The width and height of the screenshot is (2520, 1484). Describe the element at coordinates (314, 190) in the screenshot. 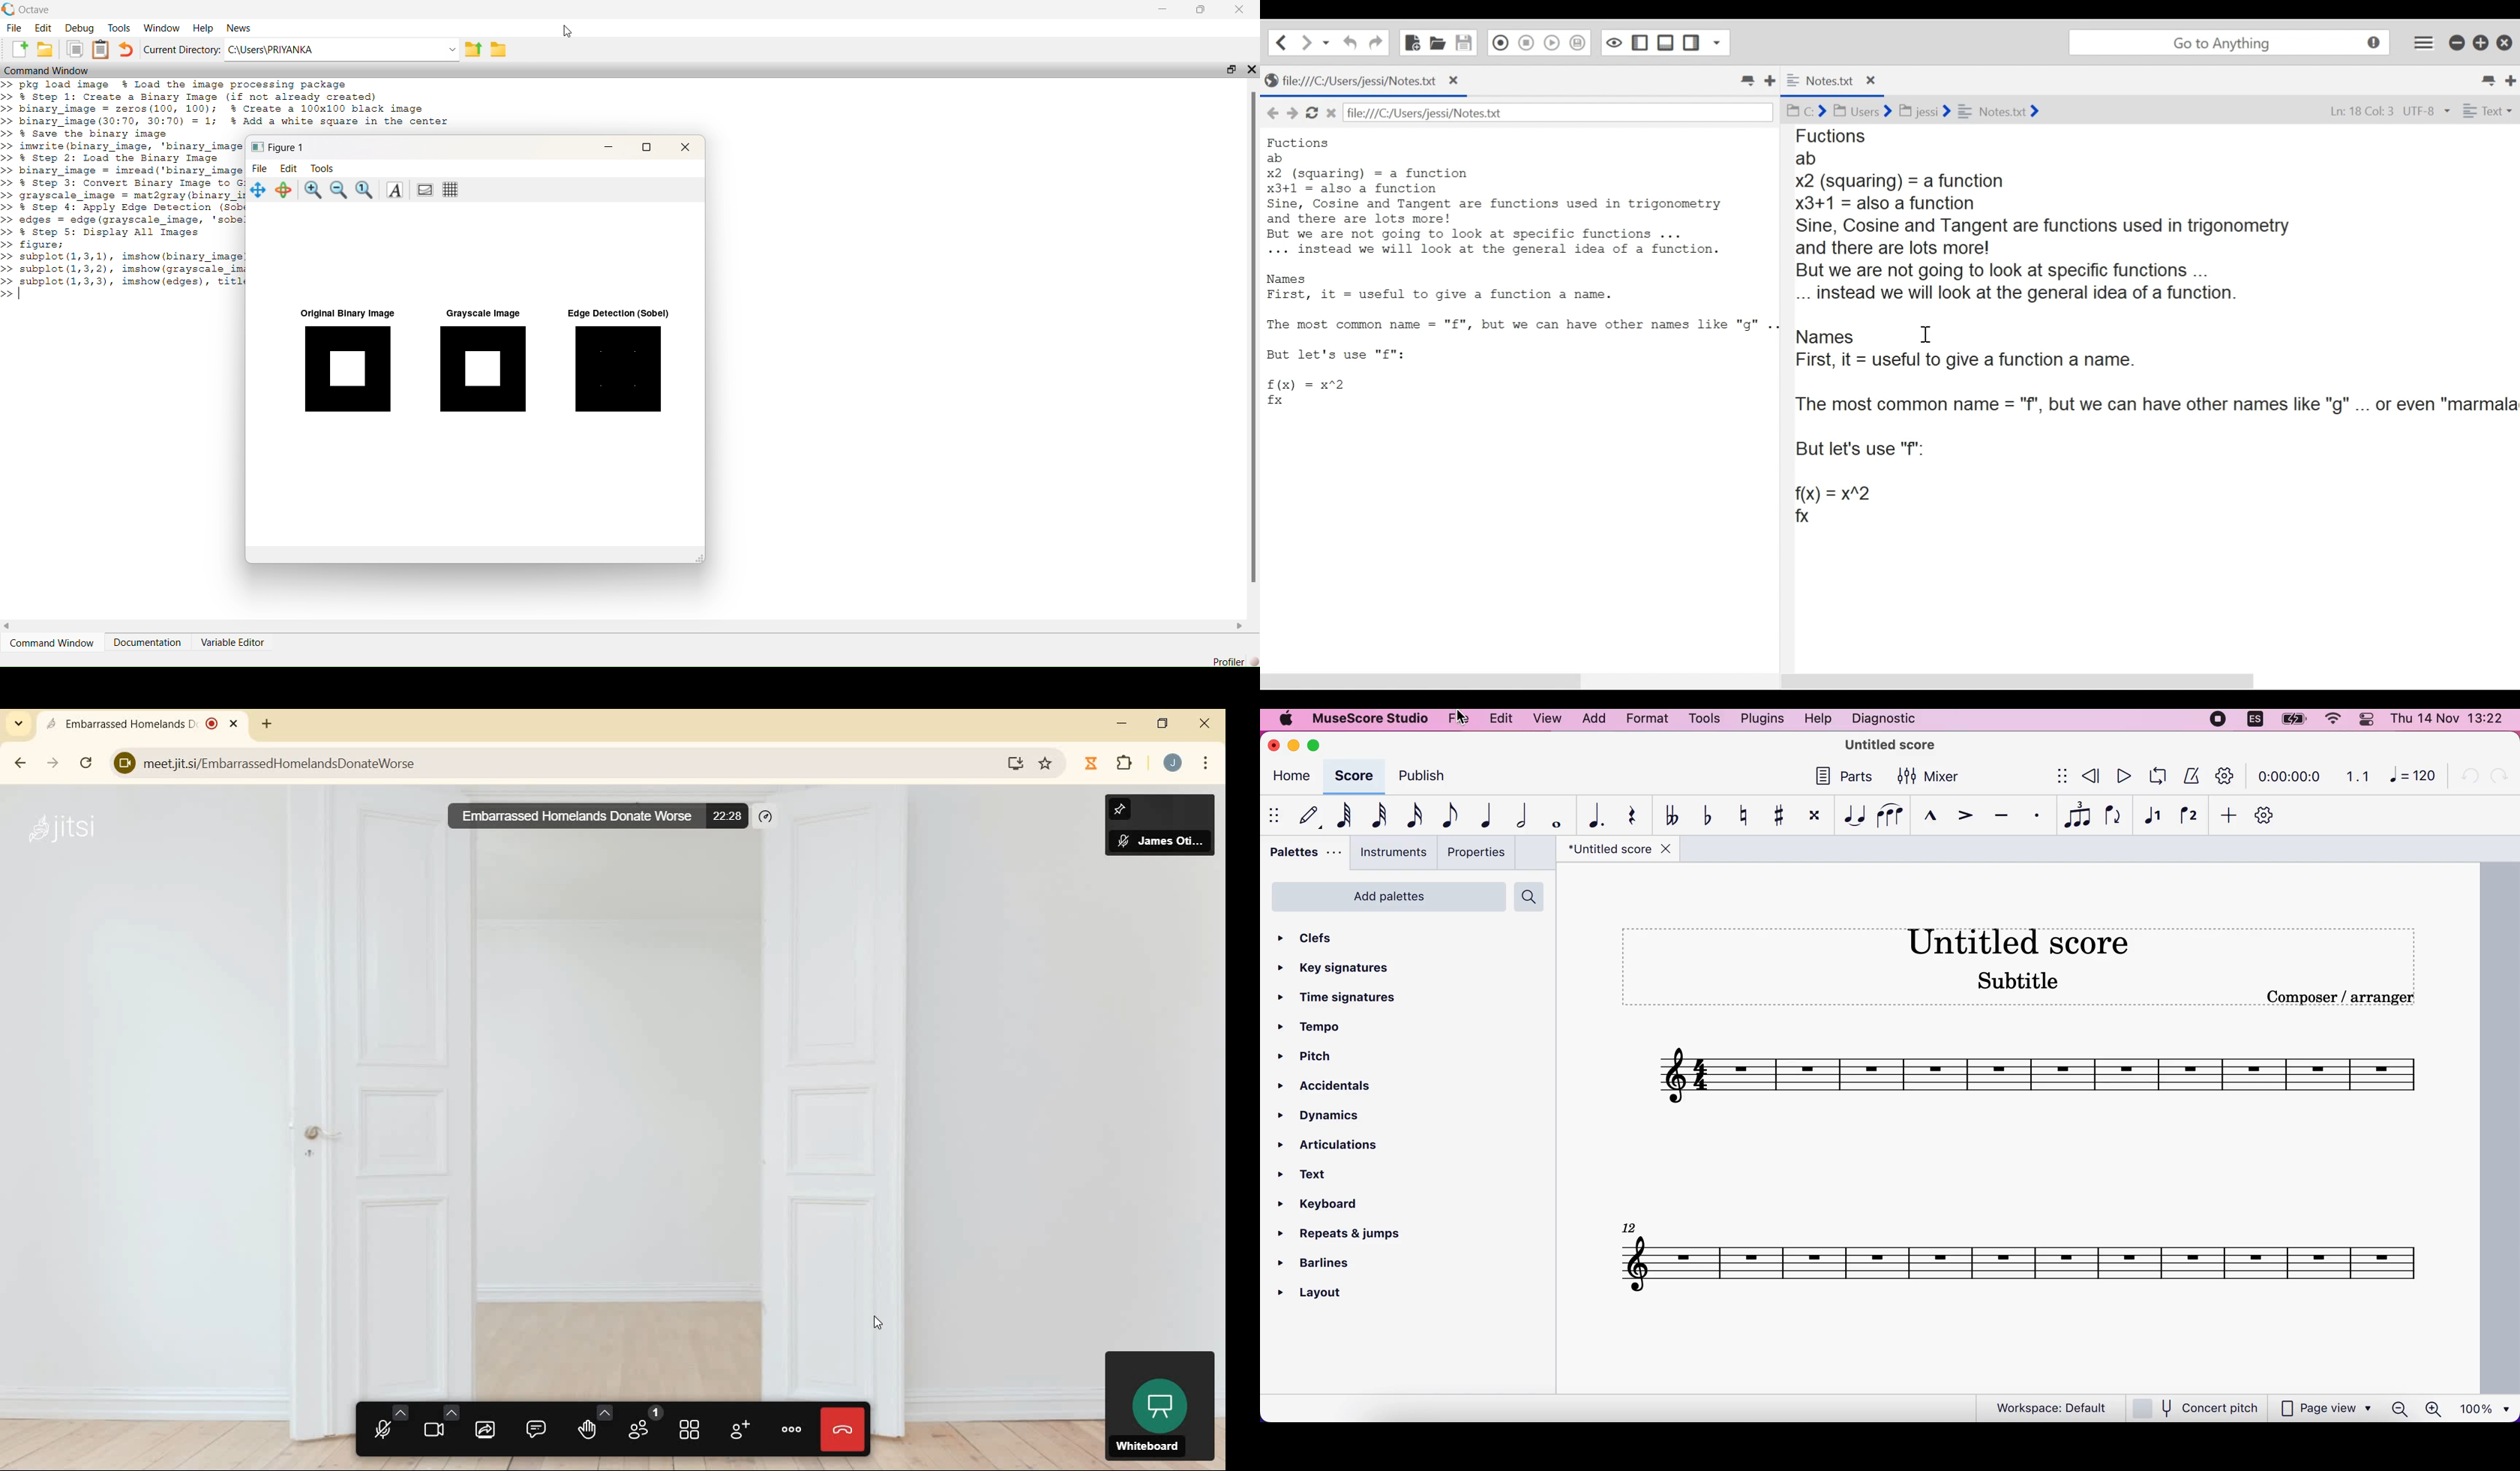

I see `zoom in` at that location.